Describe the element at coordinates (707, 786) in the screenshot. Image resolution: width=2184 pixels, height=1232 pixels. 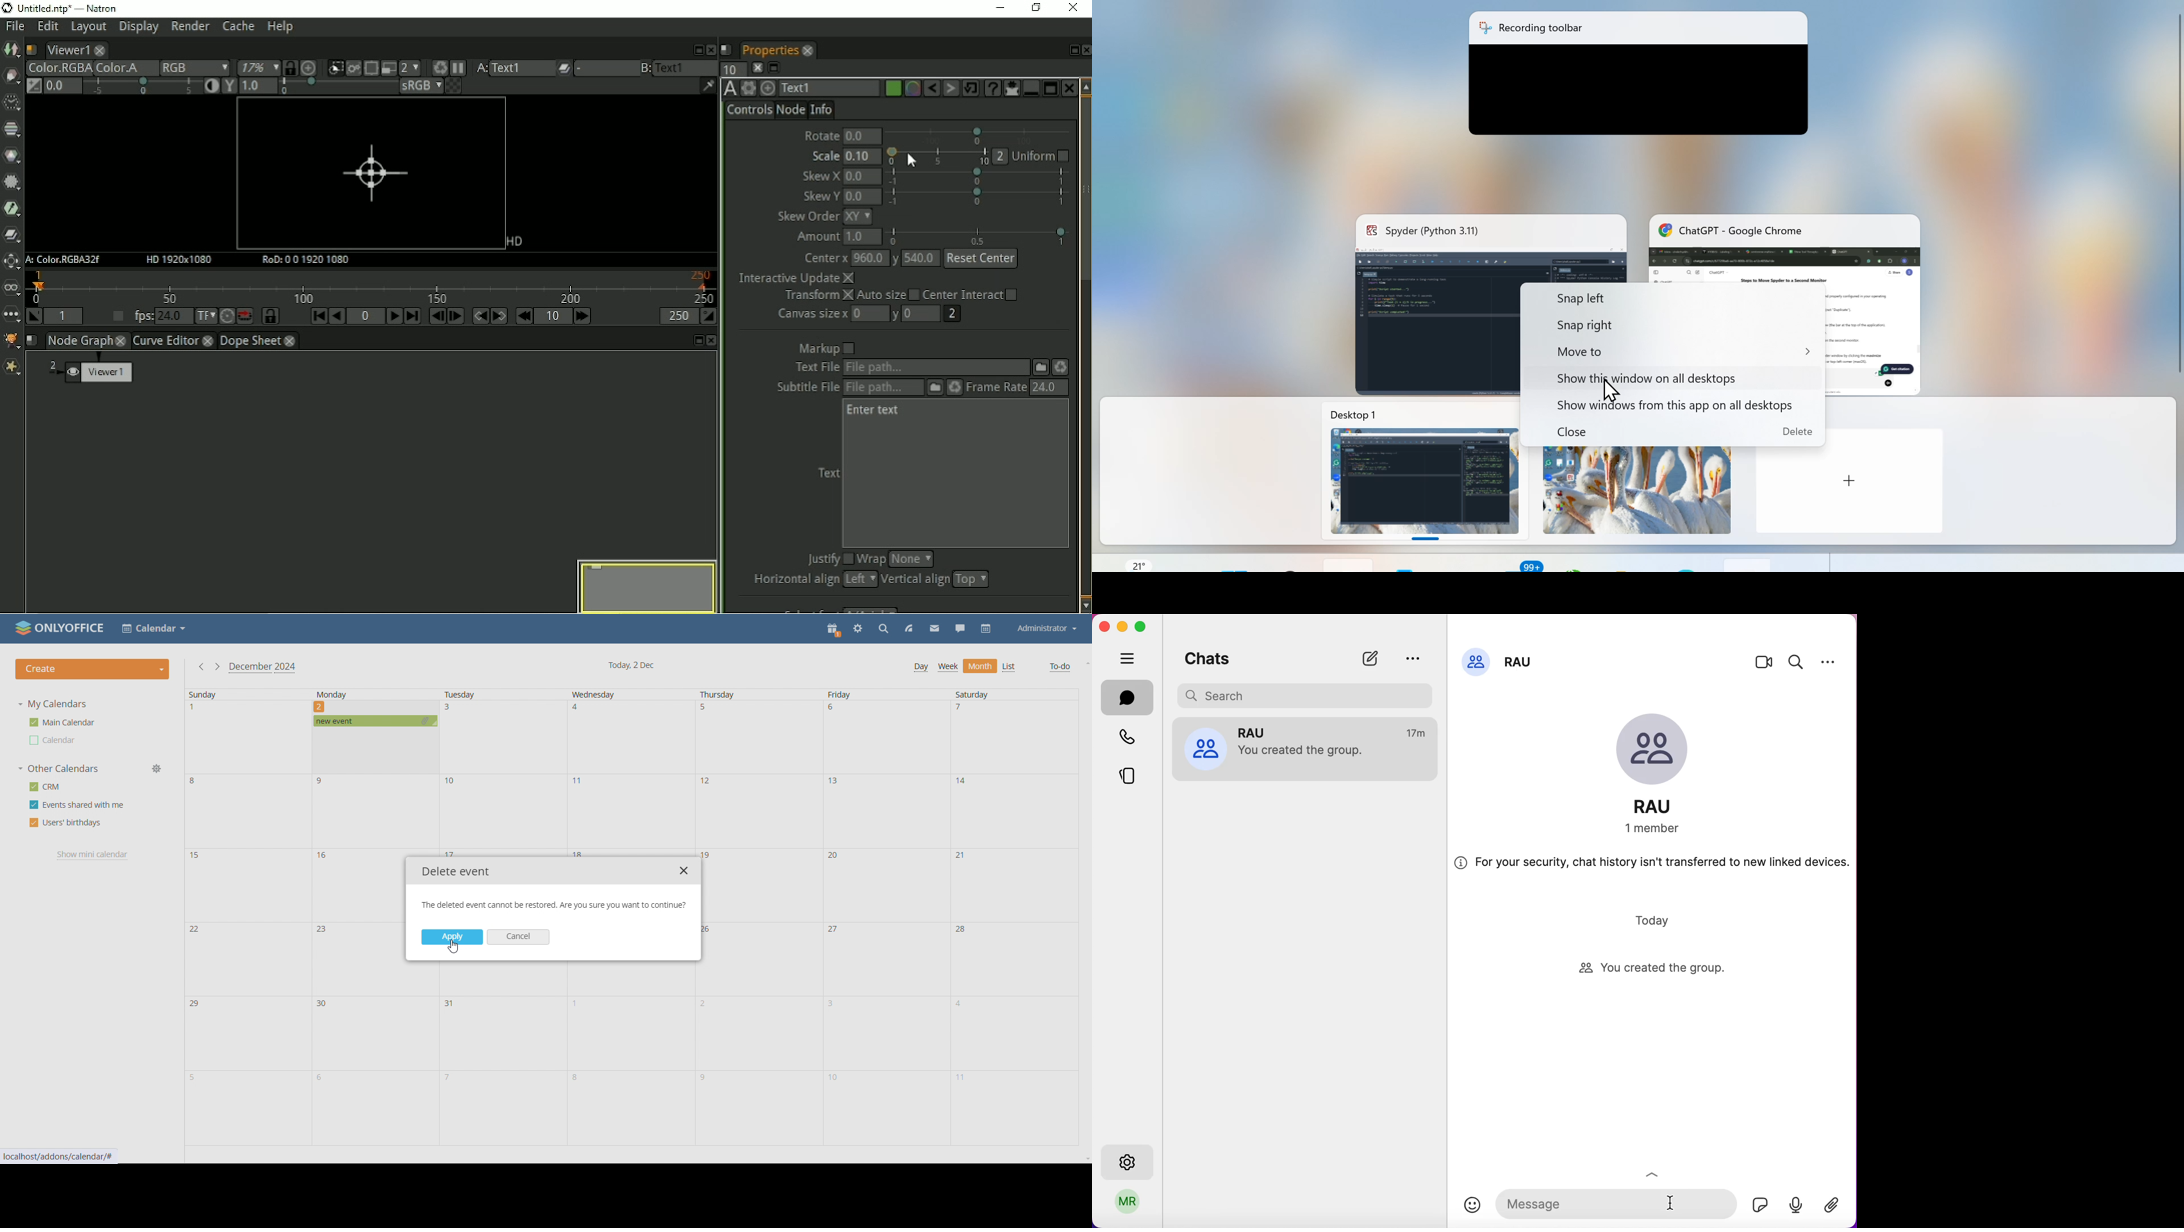
I see `12` at that location.